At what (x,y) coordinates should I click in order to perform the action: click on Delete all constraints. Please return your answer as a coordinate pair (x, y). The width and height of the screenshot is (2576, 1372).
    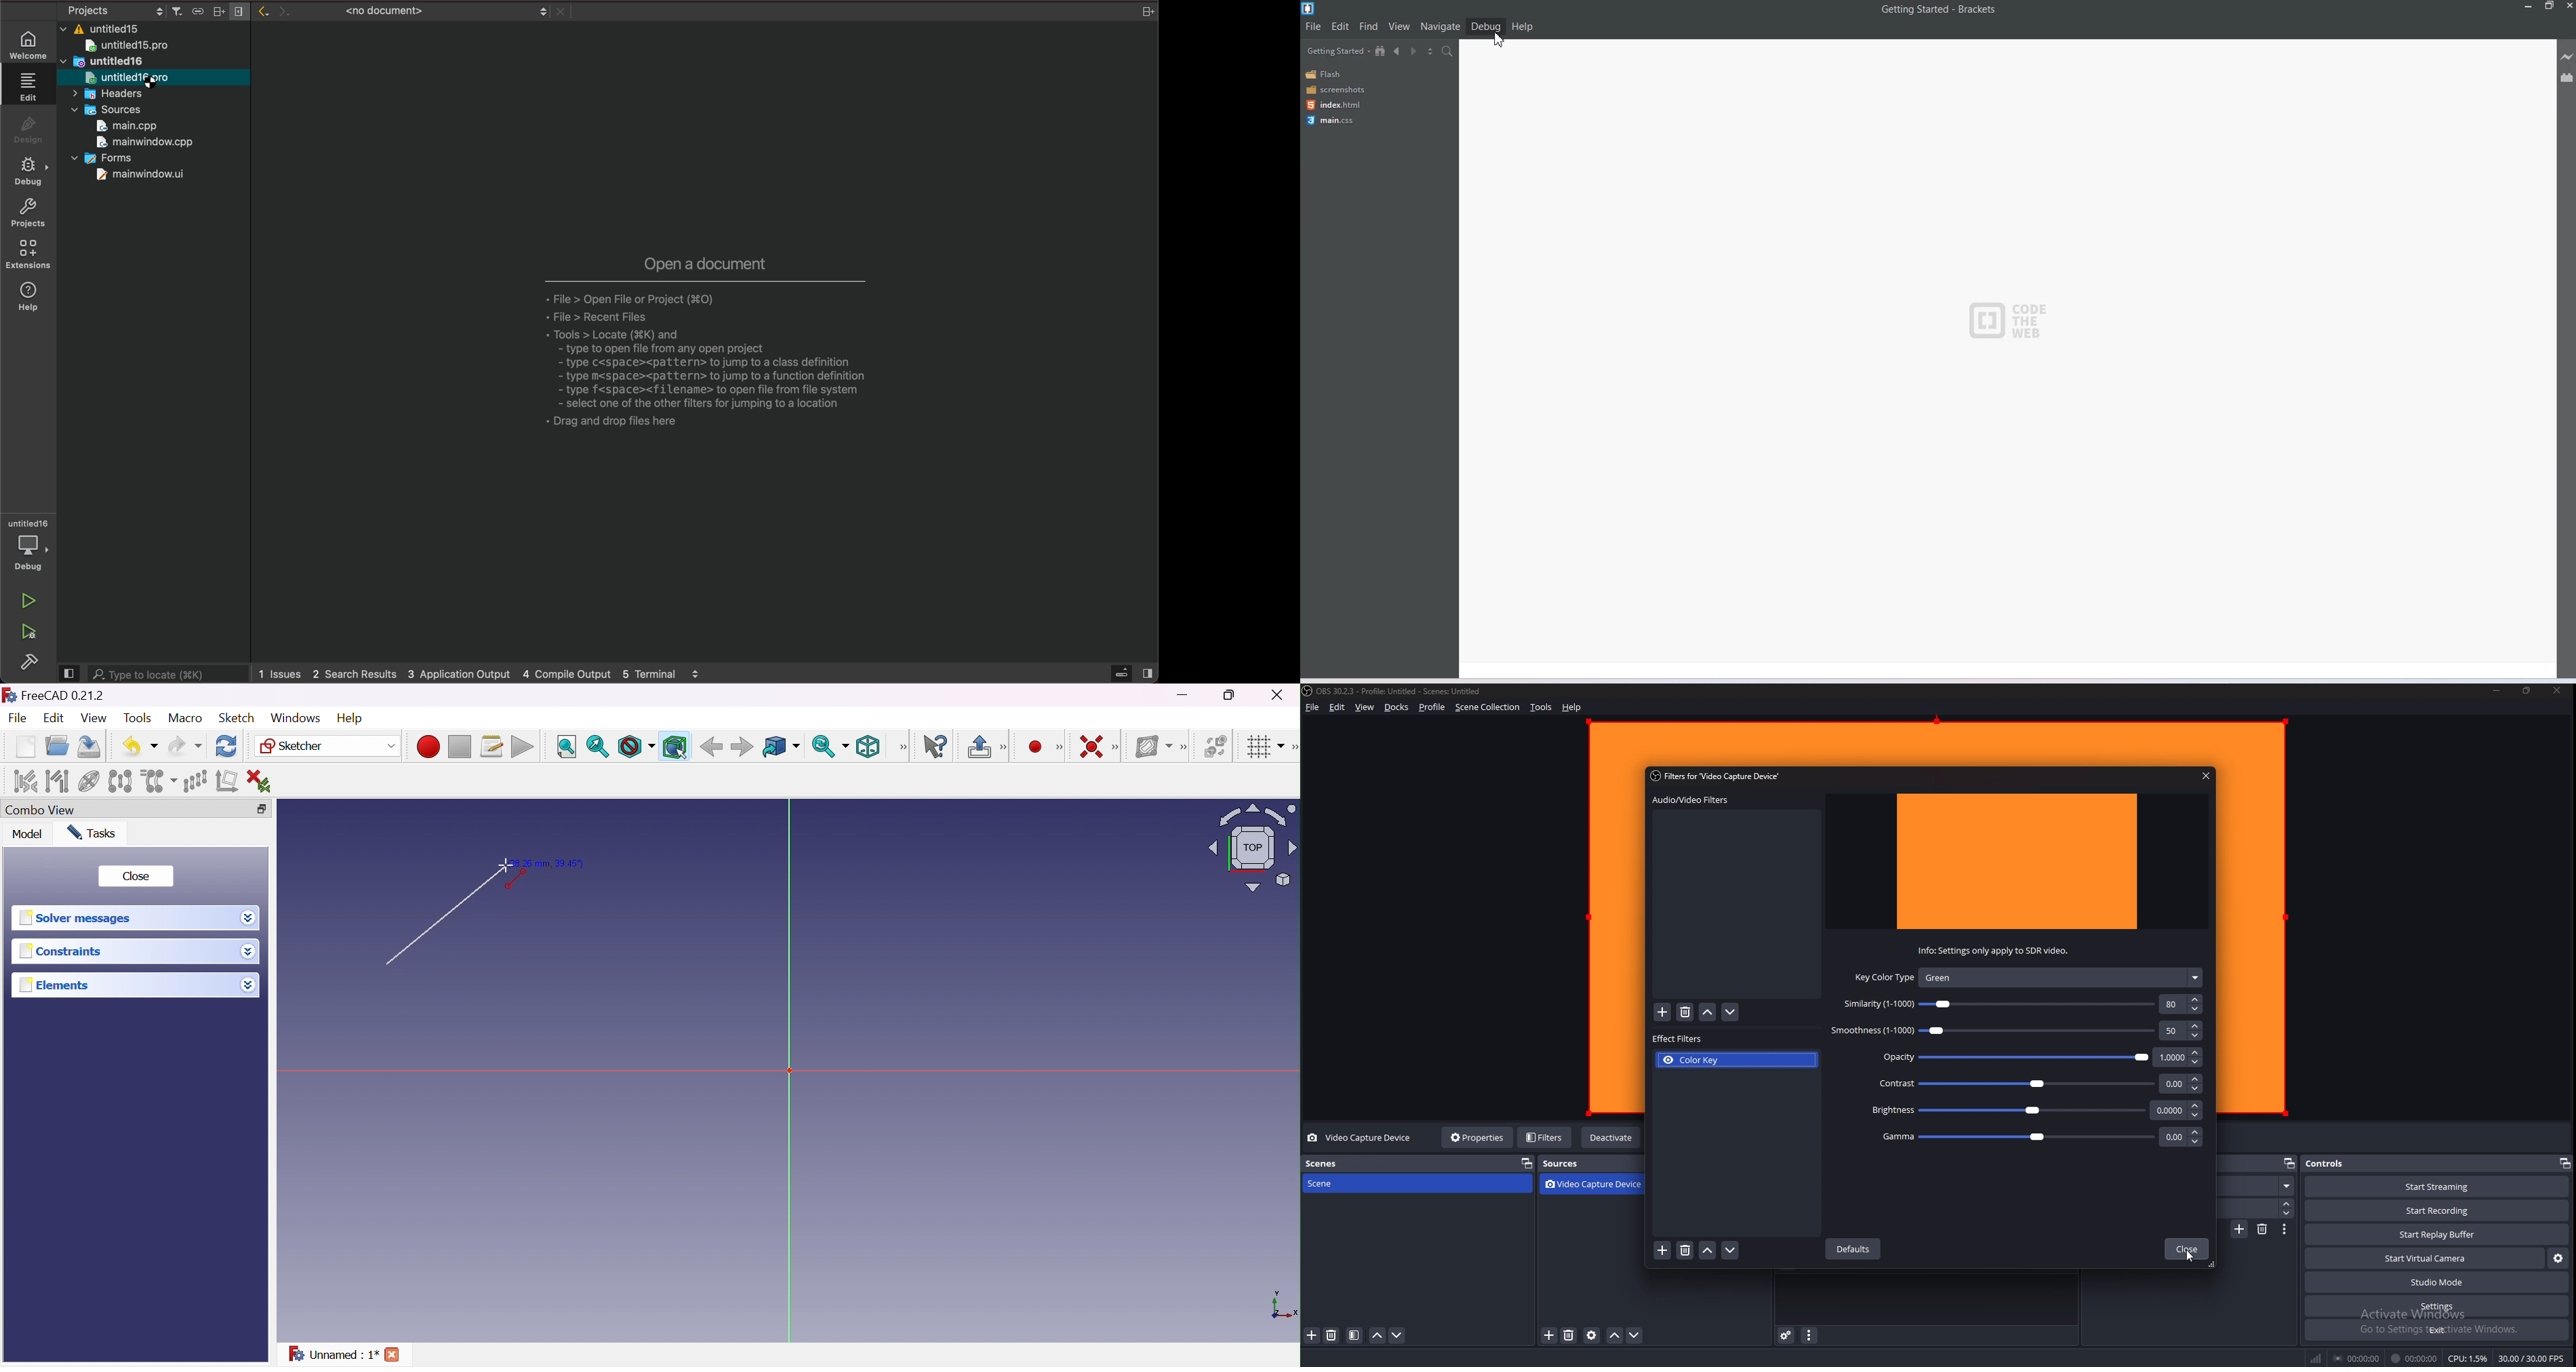
    Looking at the image, I should click on (263, 780).